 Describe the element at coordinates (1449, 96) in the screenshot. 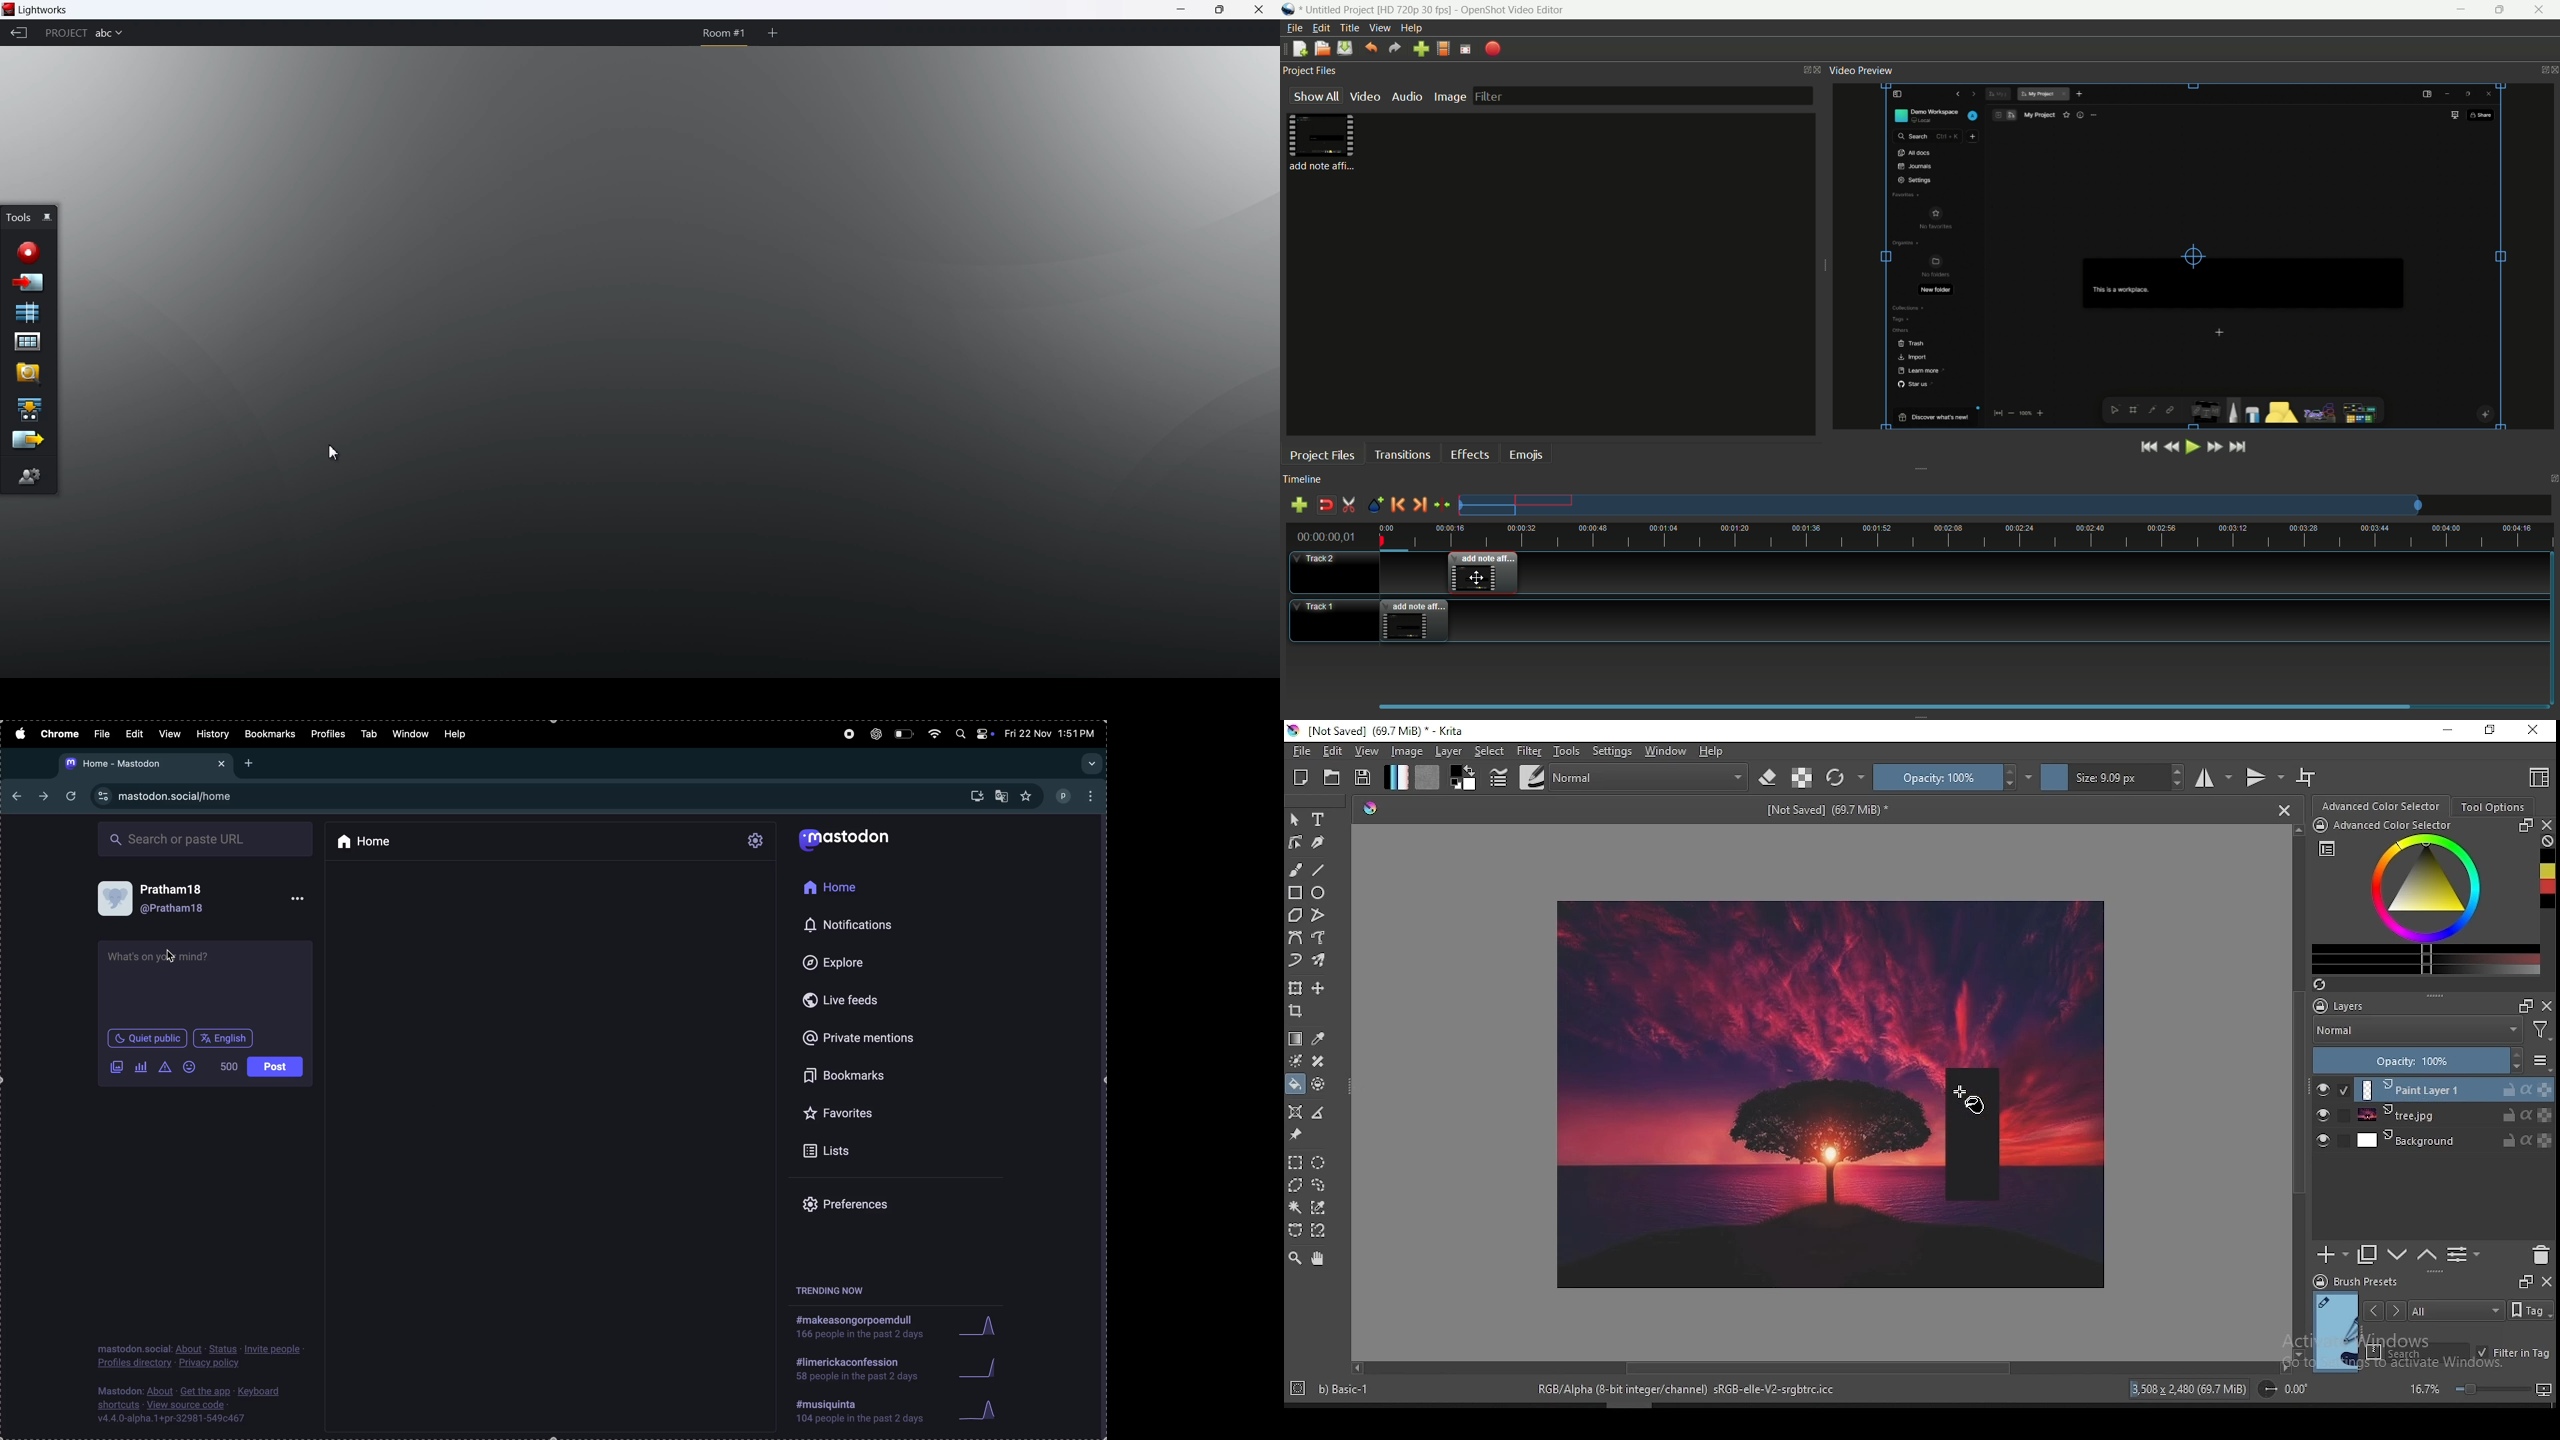

I see `image` at that location.